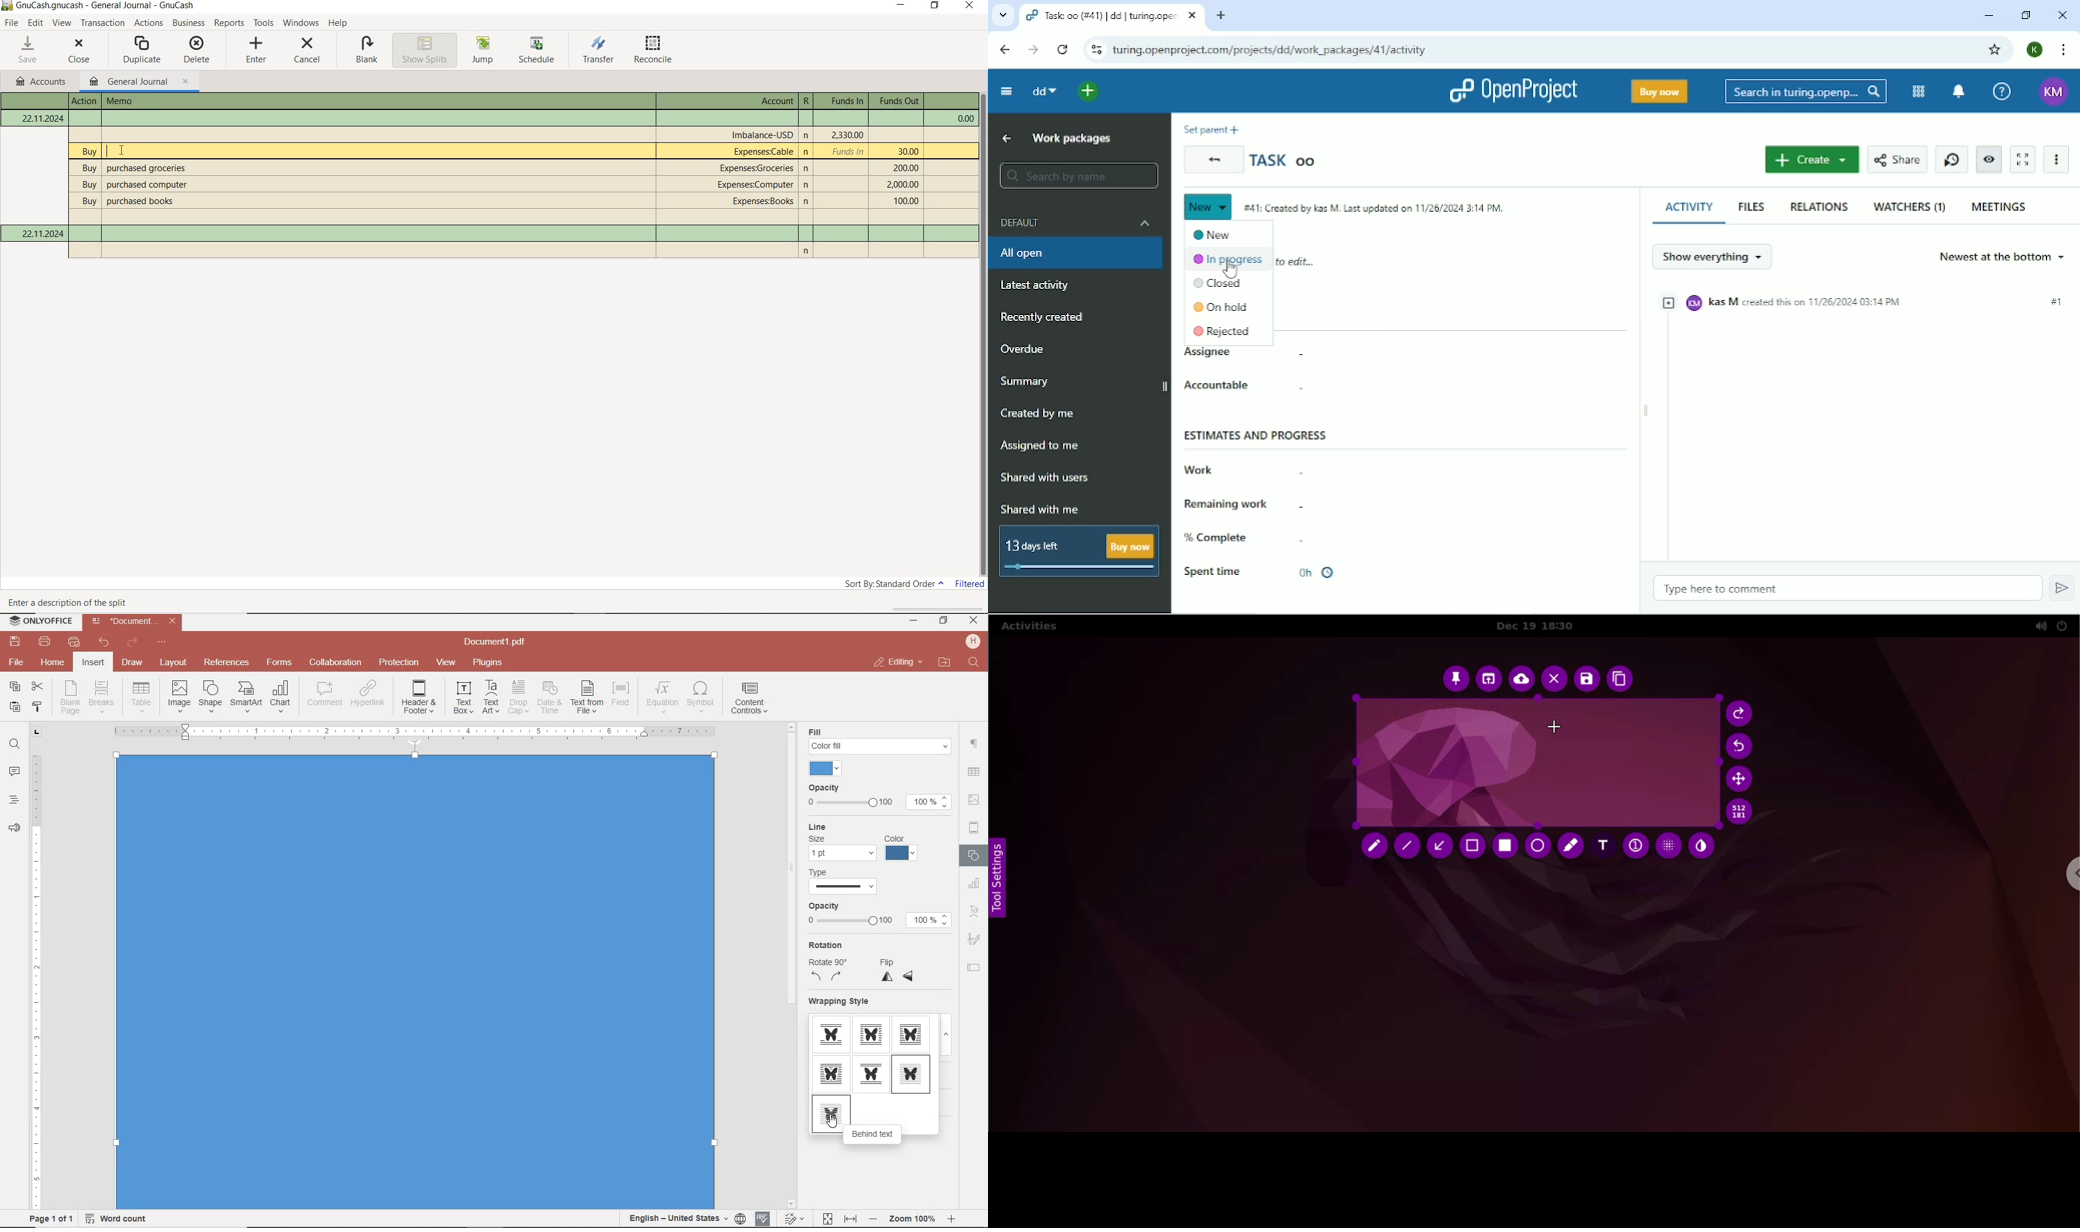 This screenshot has height=1232, width=2100. Describe the element at coordinates (1866, 302) in the screenshot. I see `kM Kas M created this on 11/26/2024 03:14 PM` at that location.